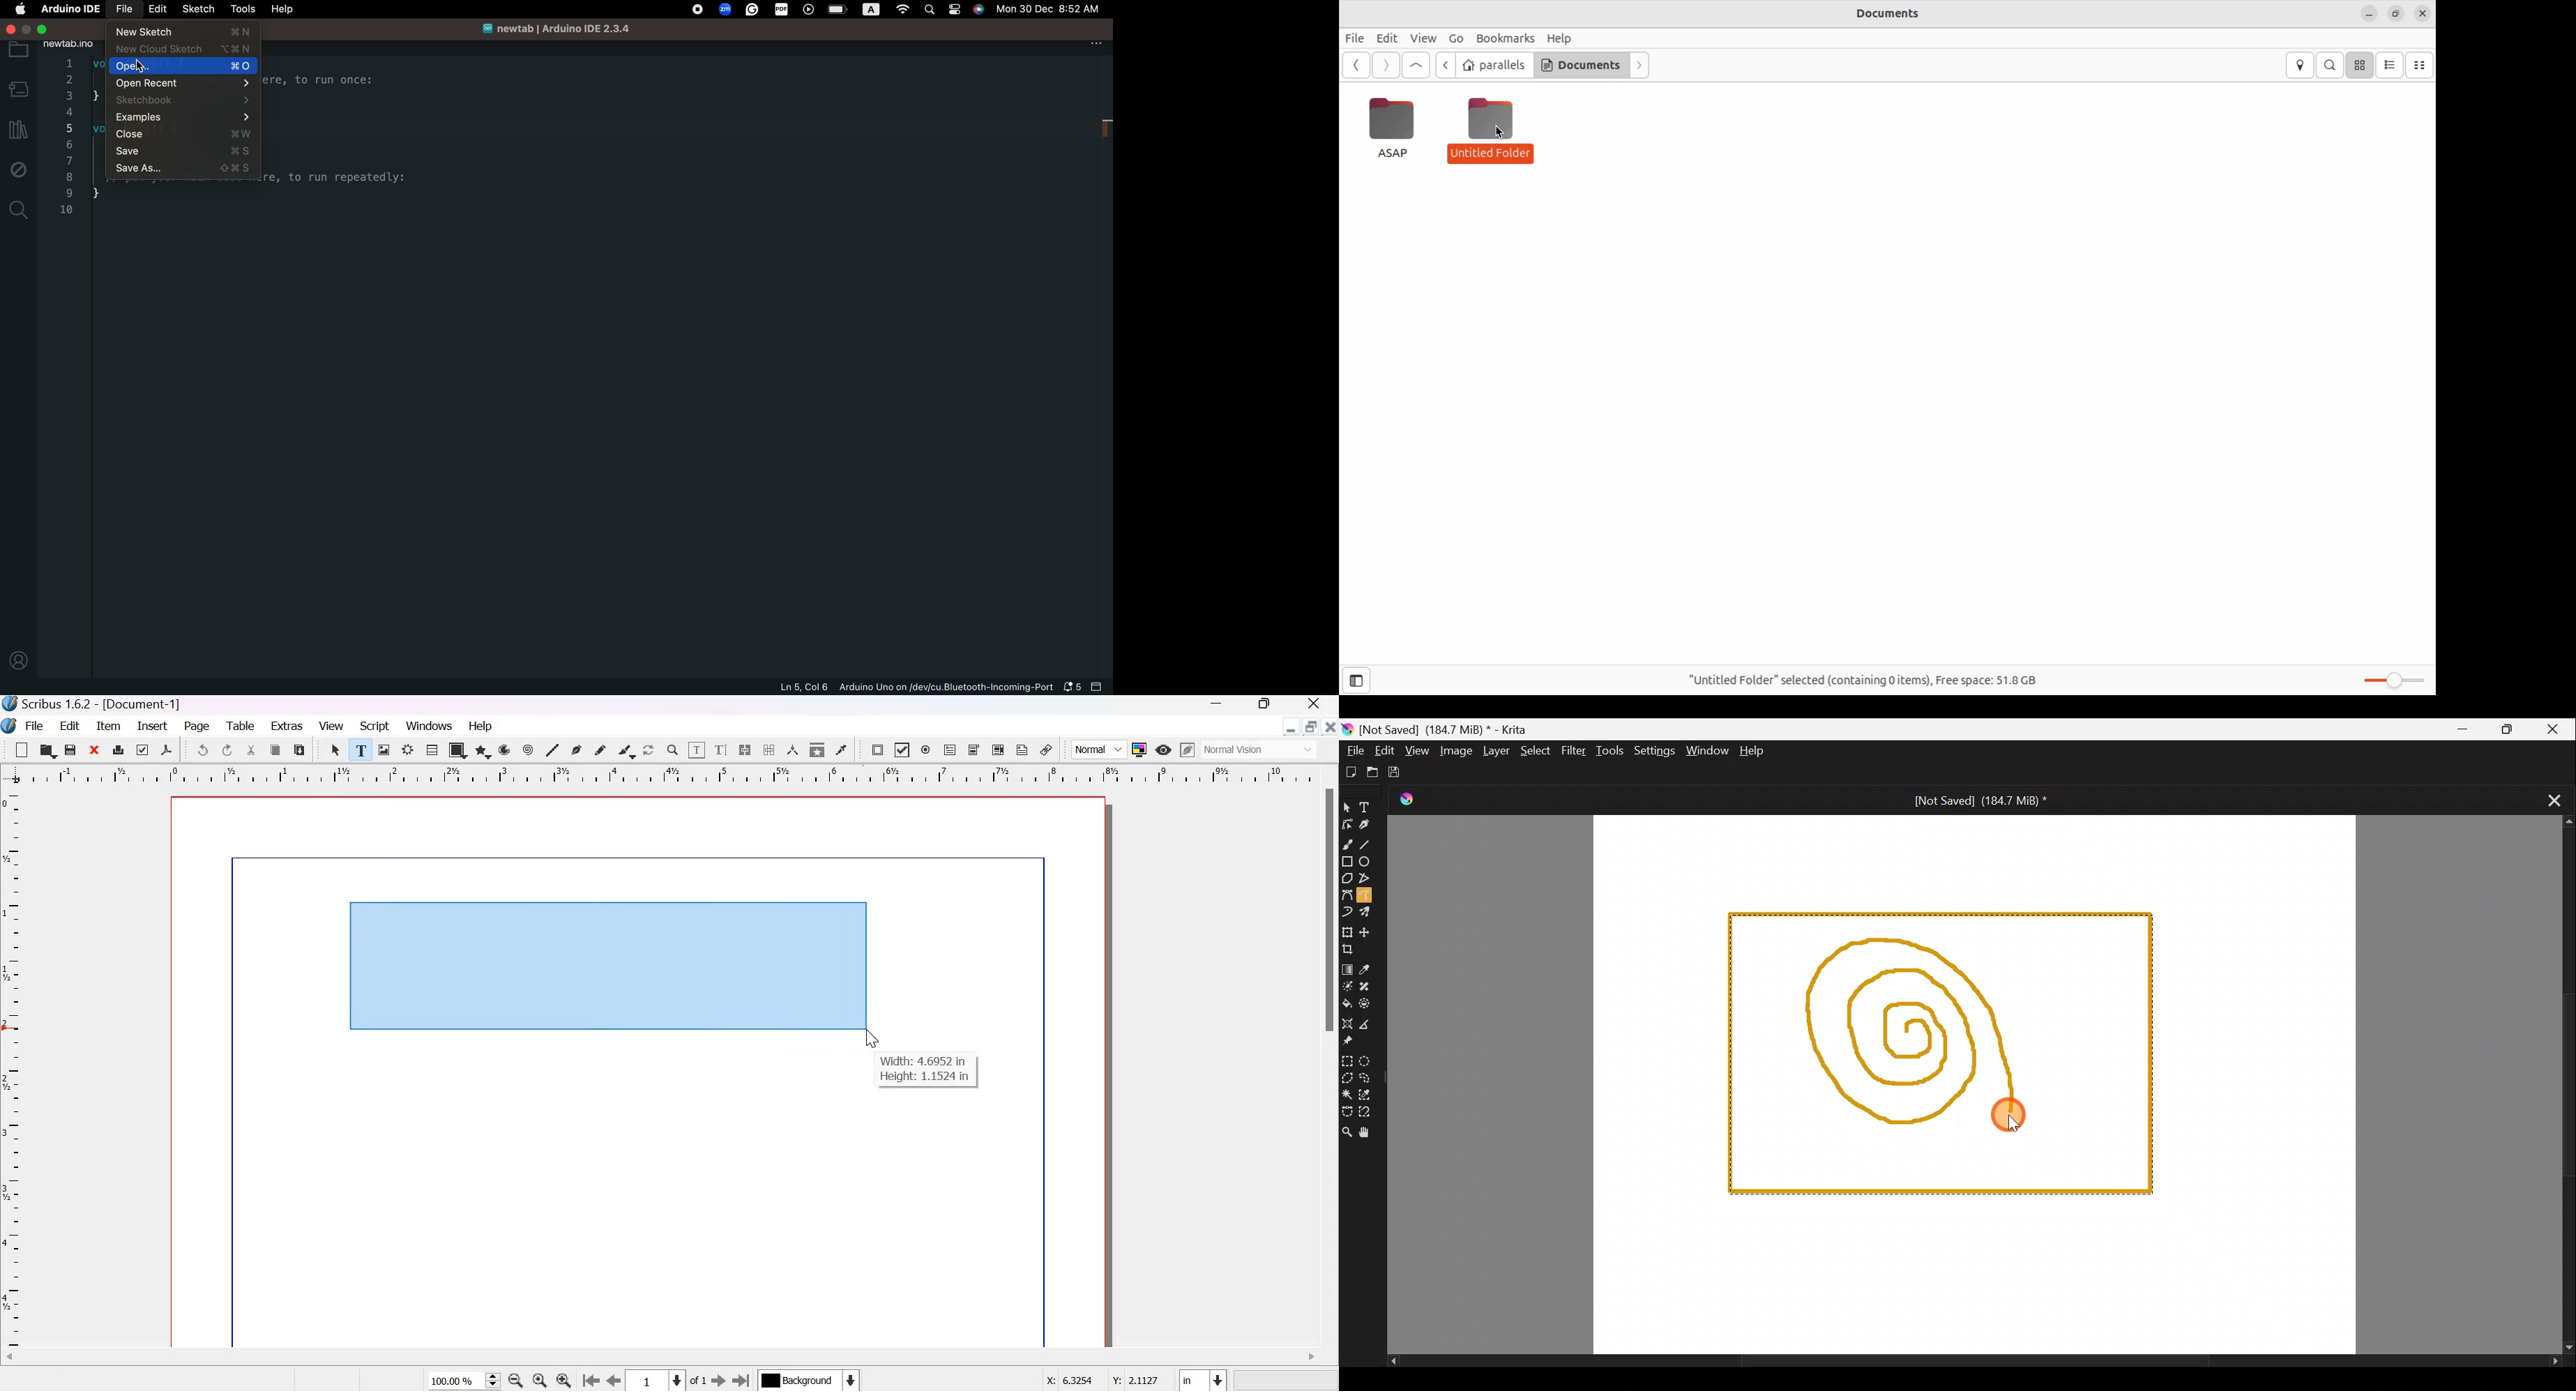 This screenshot has width=2576, height=1400. I want to click on go to the previous page, so click(591, 1381).